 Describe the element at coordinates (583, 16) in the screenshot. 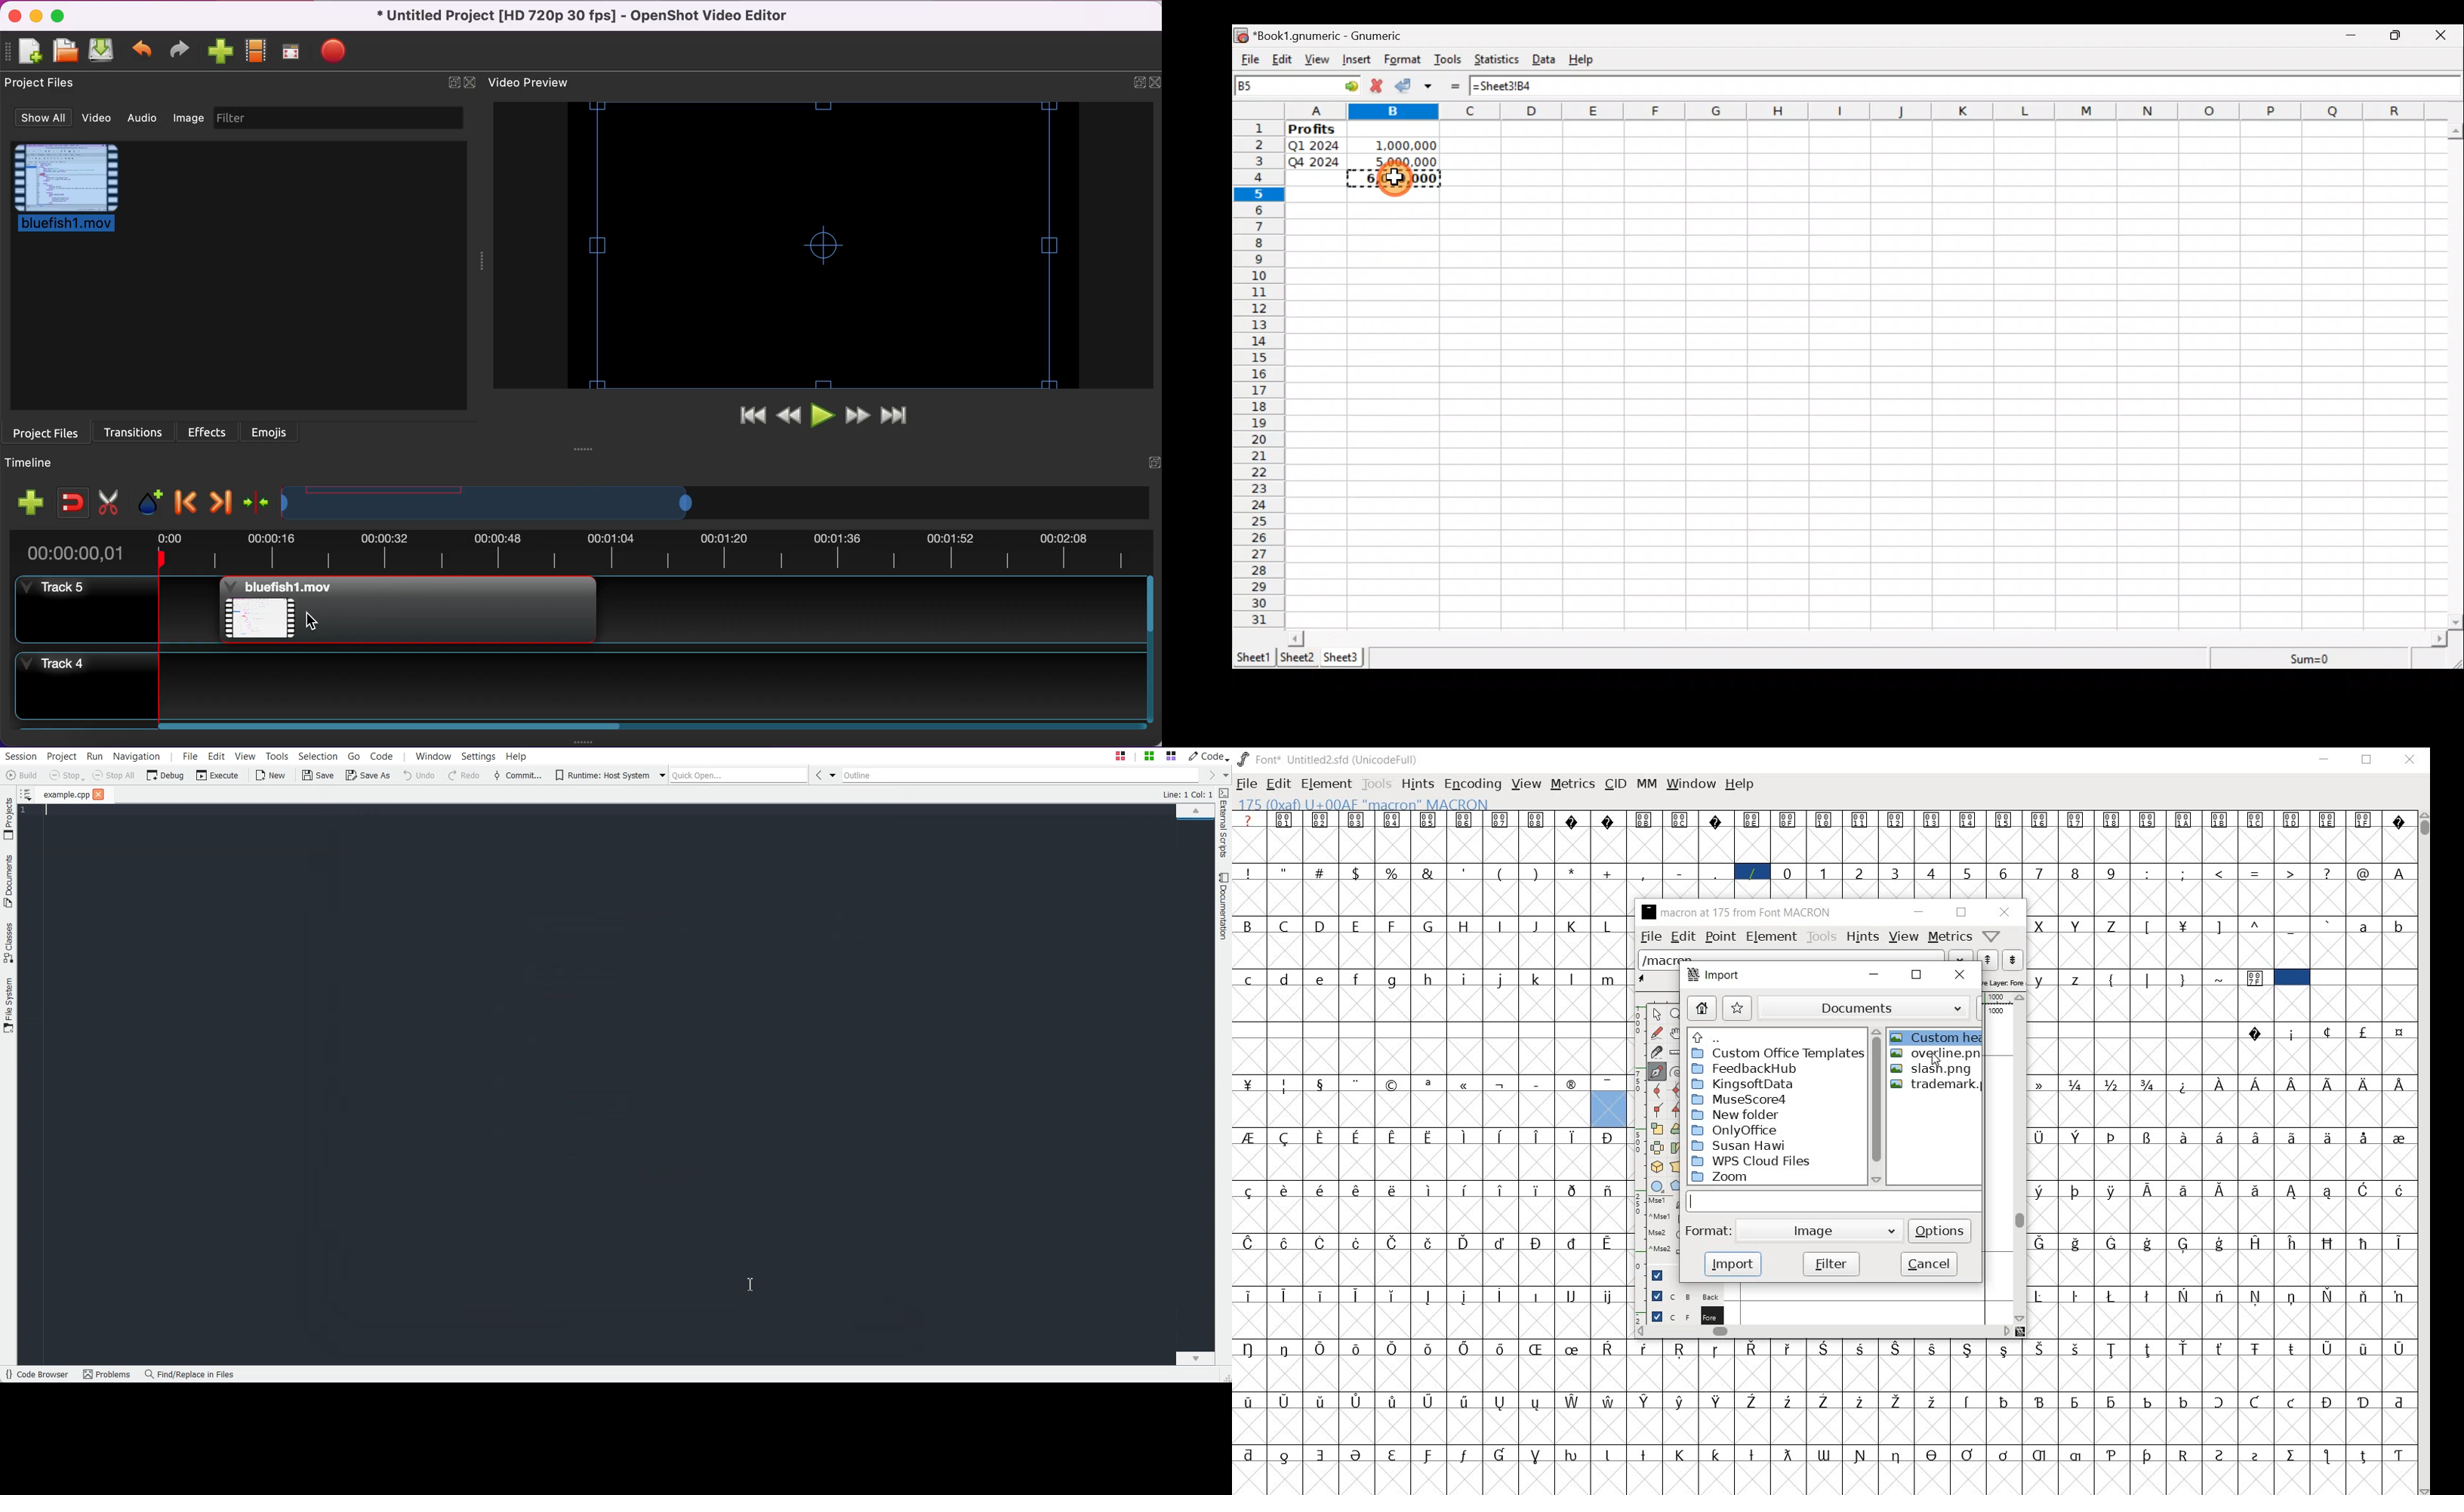

I see `title` at that location.